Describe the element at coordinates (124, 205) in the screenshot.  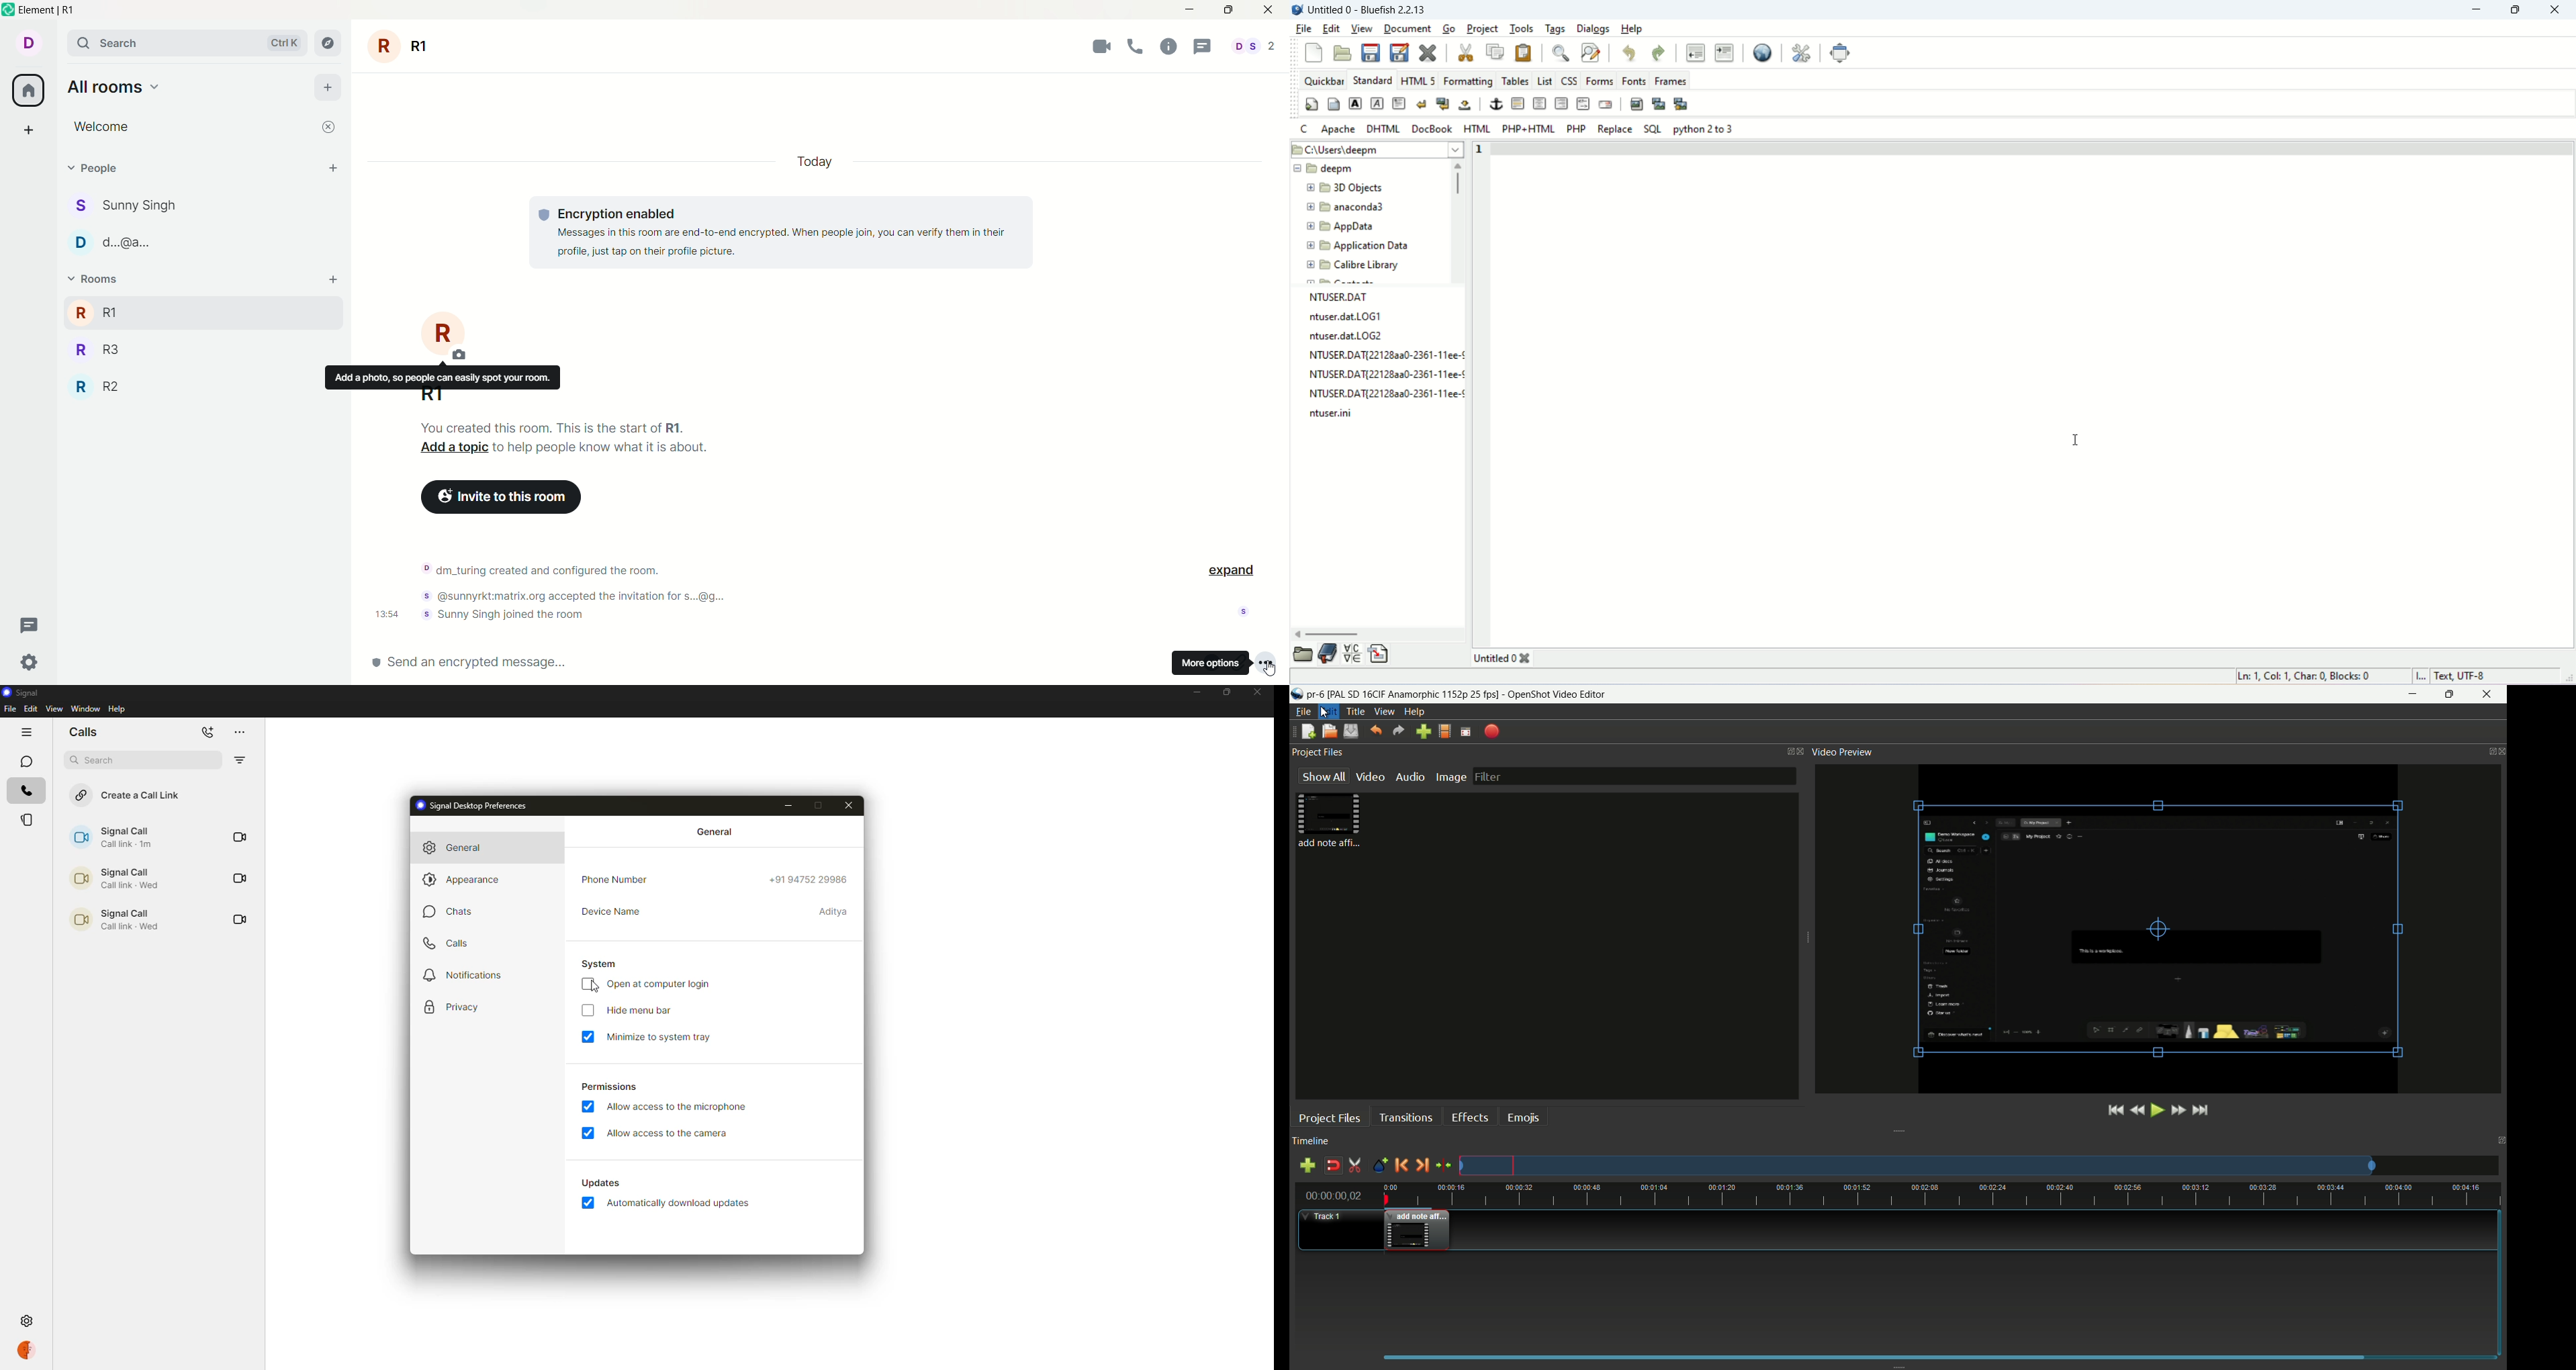
I see `Sunny Singh chat` at that location.